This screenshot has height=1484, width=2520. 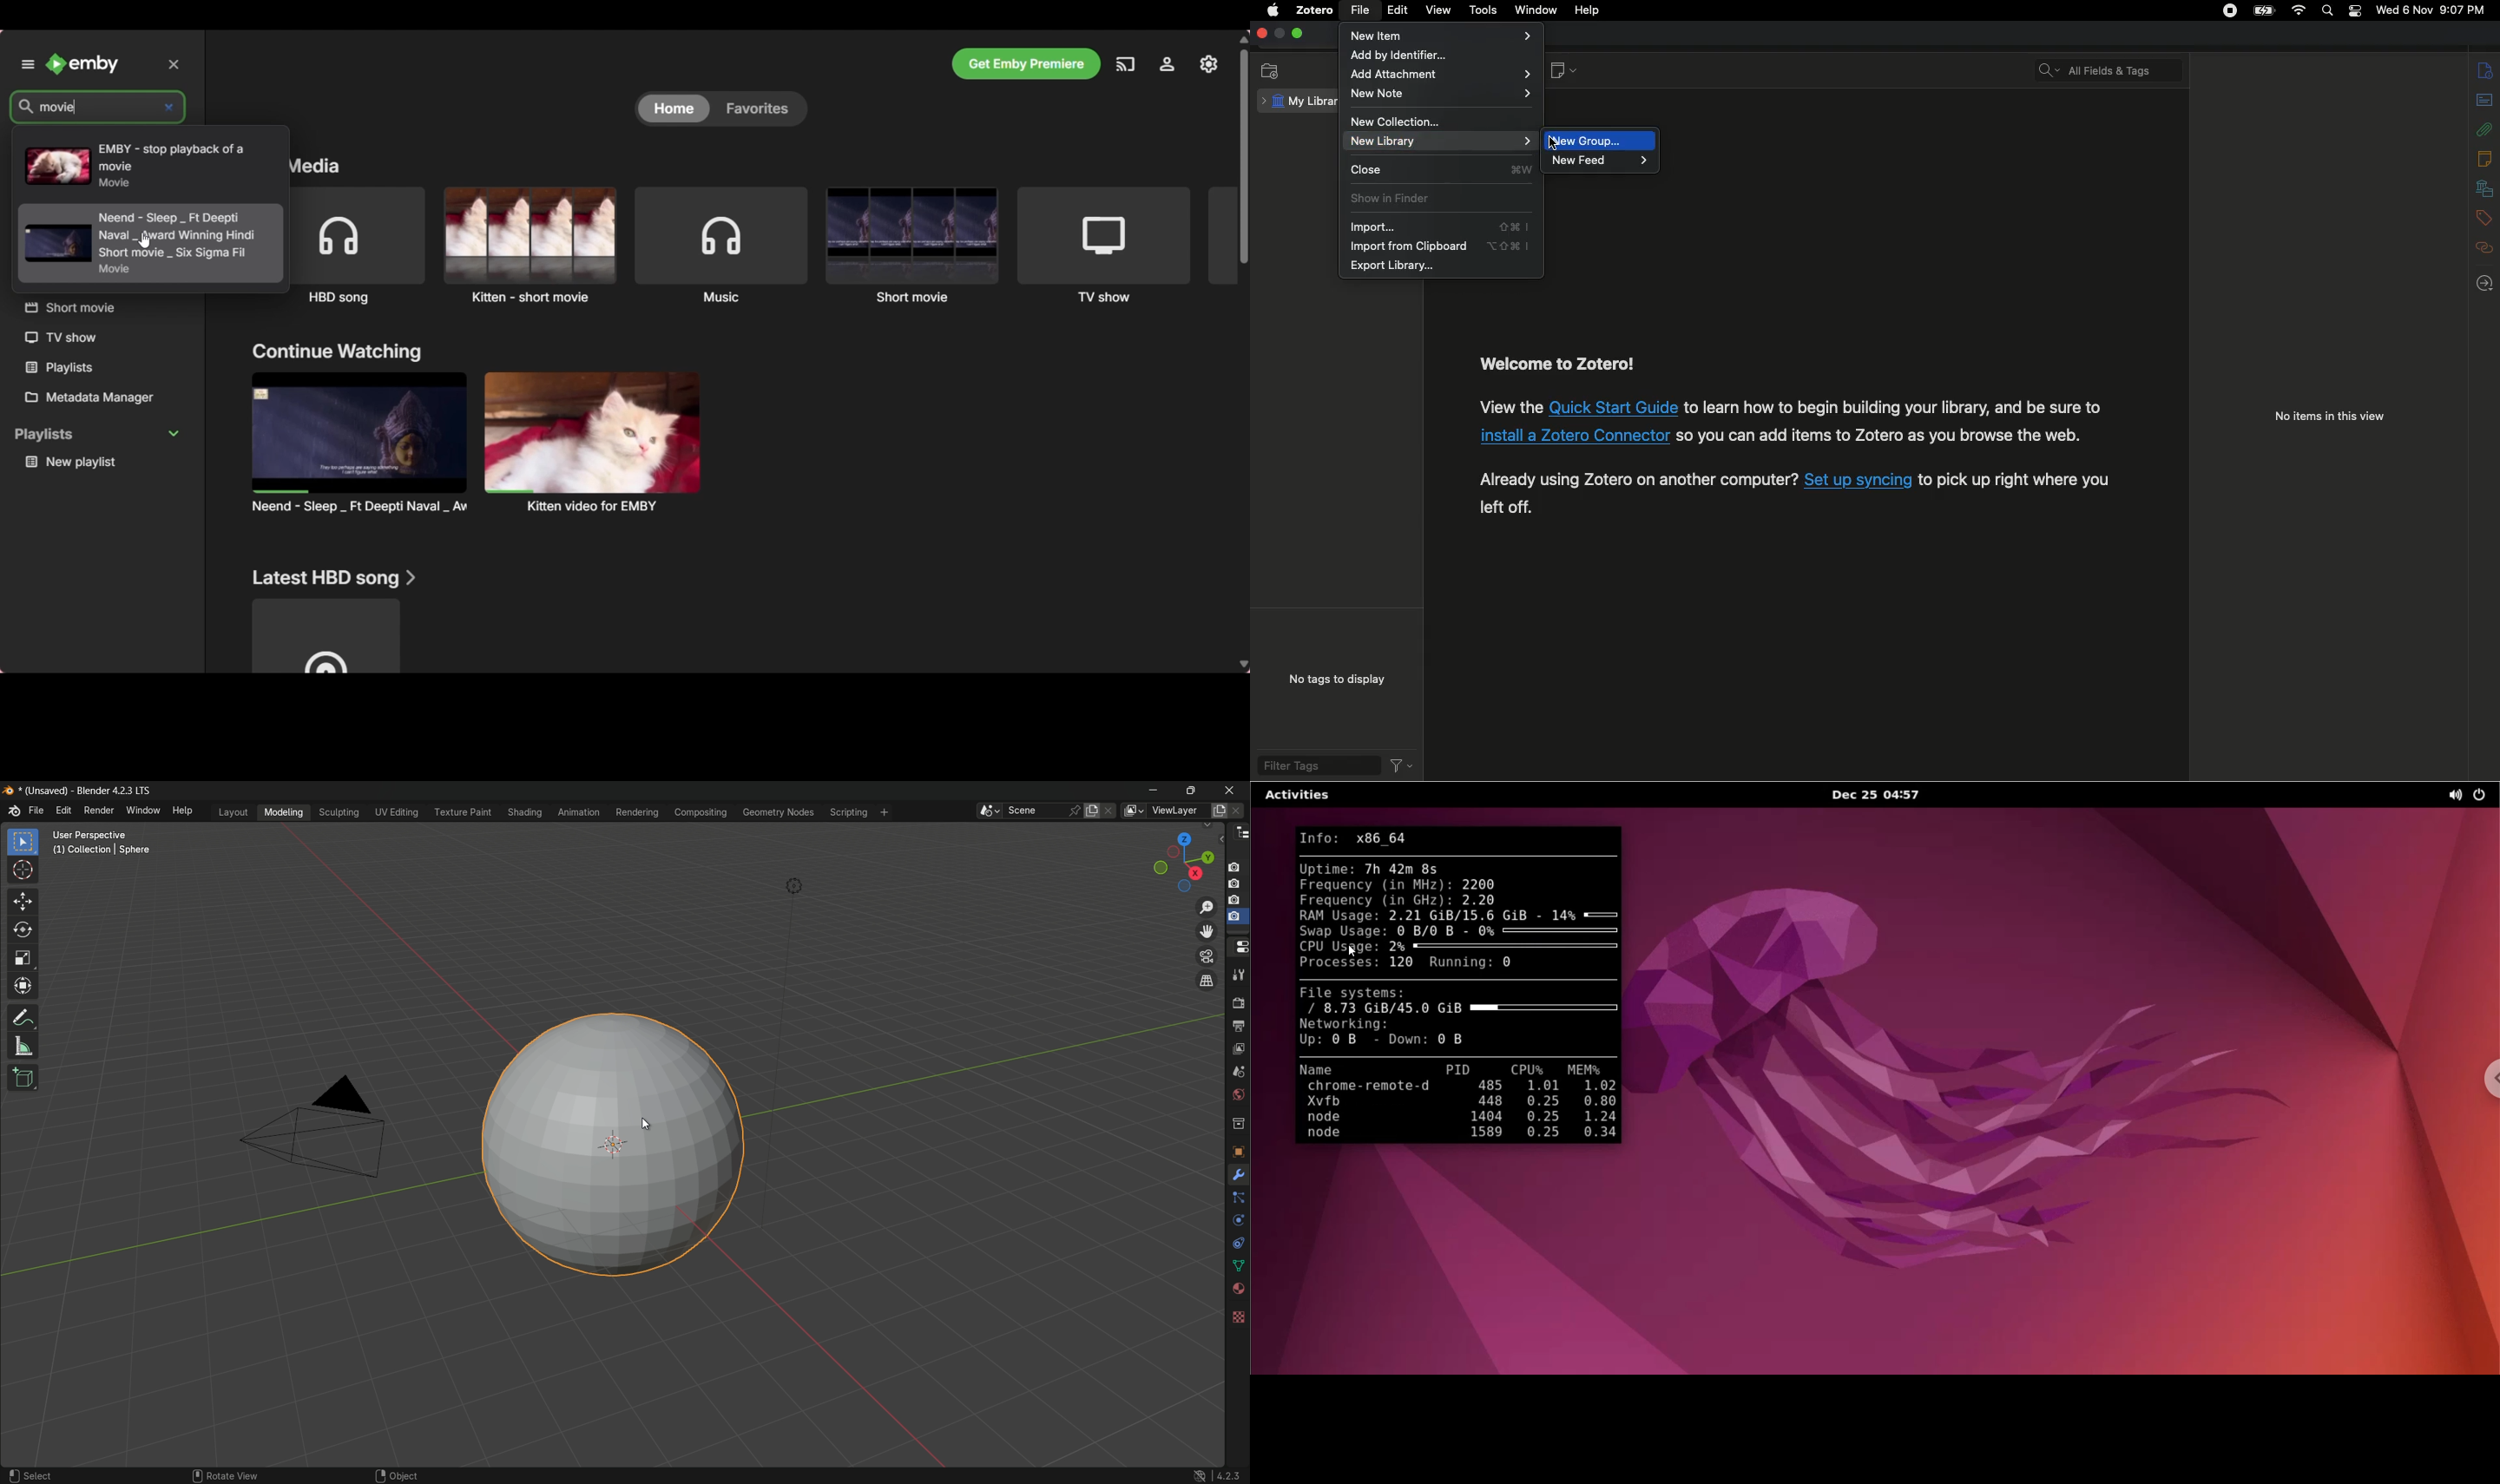 What do you see at coordinates (397, 812) in the screenshot?
I see `uv editing menu` at bounding box center [397, 812].